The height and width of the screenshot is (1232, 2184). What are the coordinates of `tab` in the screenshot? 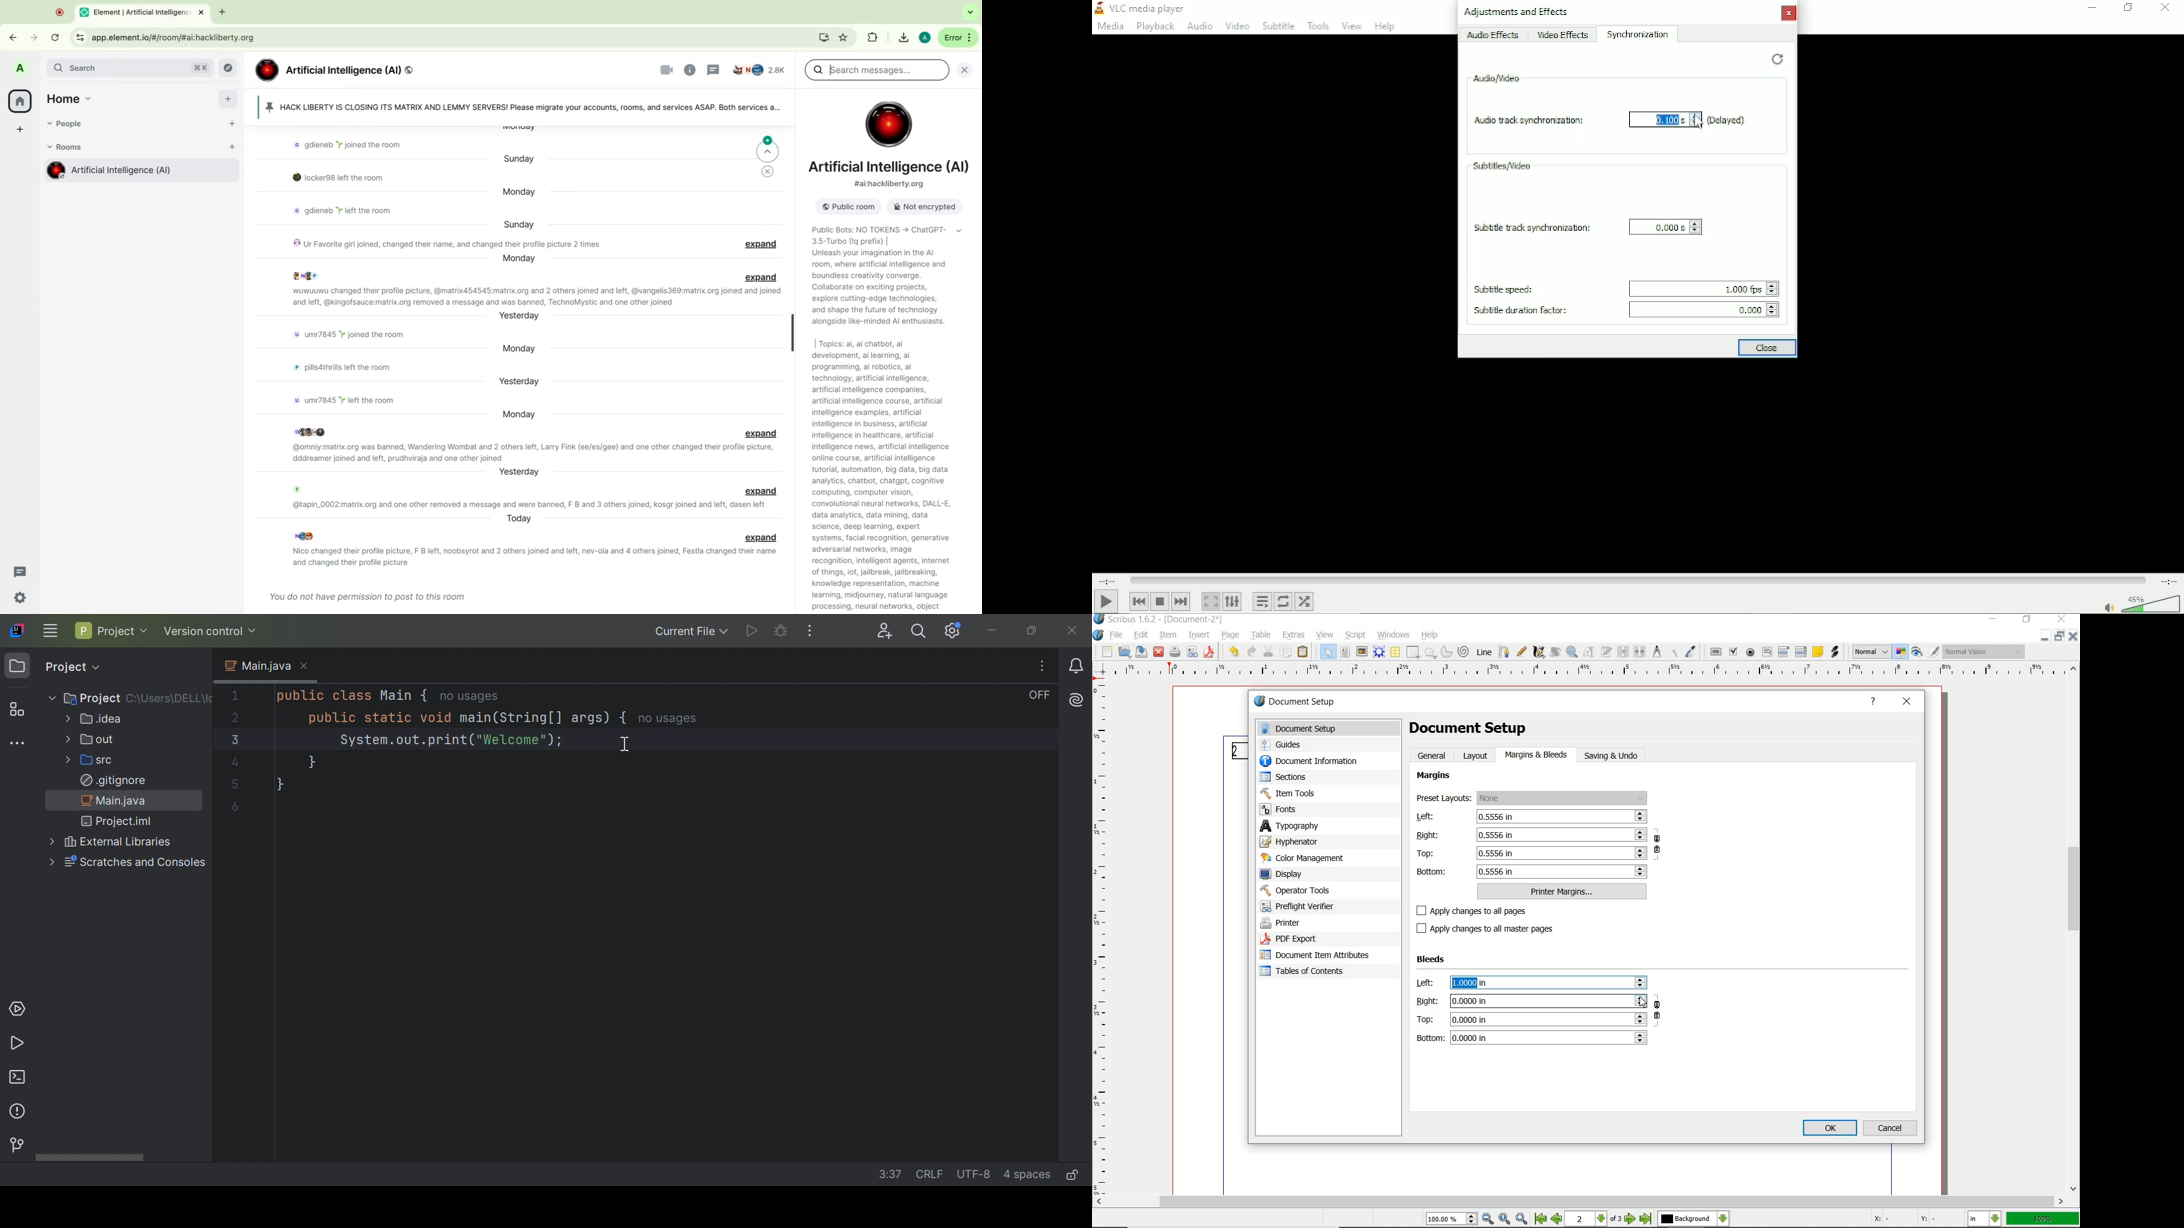 It's located at (144, 11).